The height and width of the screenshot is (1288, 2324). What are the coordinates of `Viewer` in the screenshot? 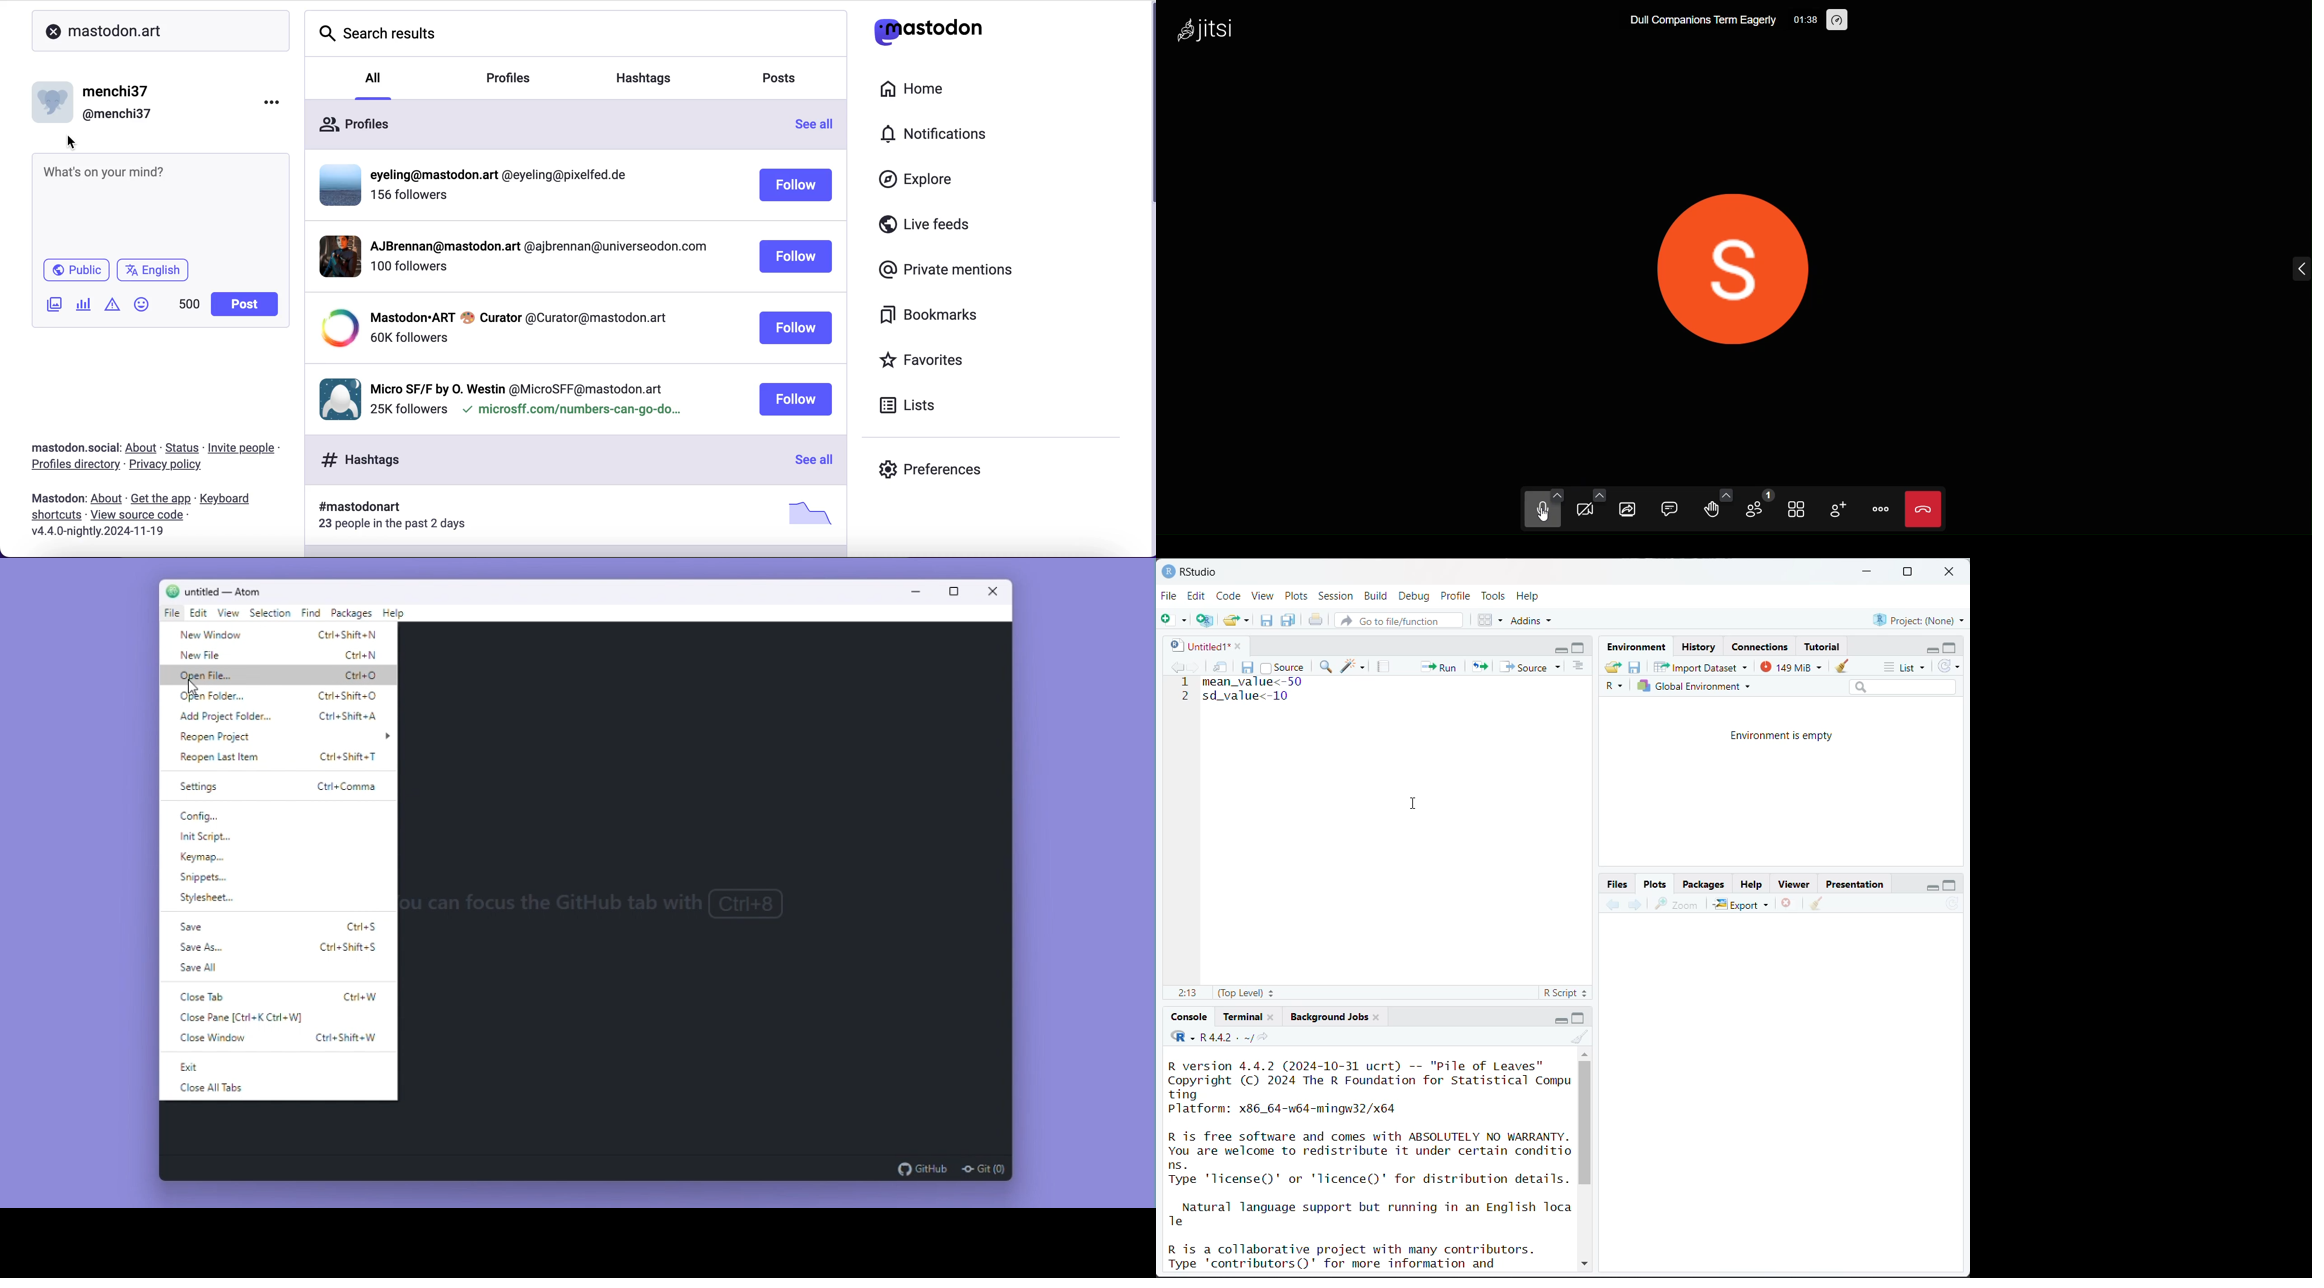 It's located at (1797, 885).